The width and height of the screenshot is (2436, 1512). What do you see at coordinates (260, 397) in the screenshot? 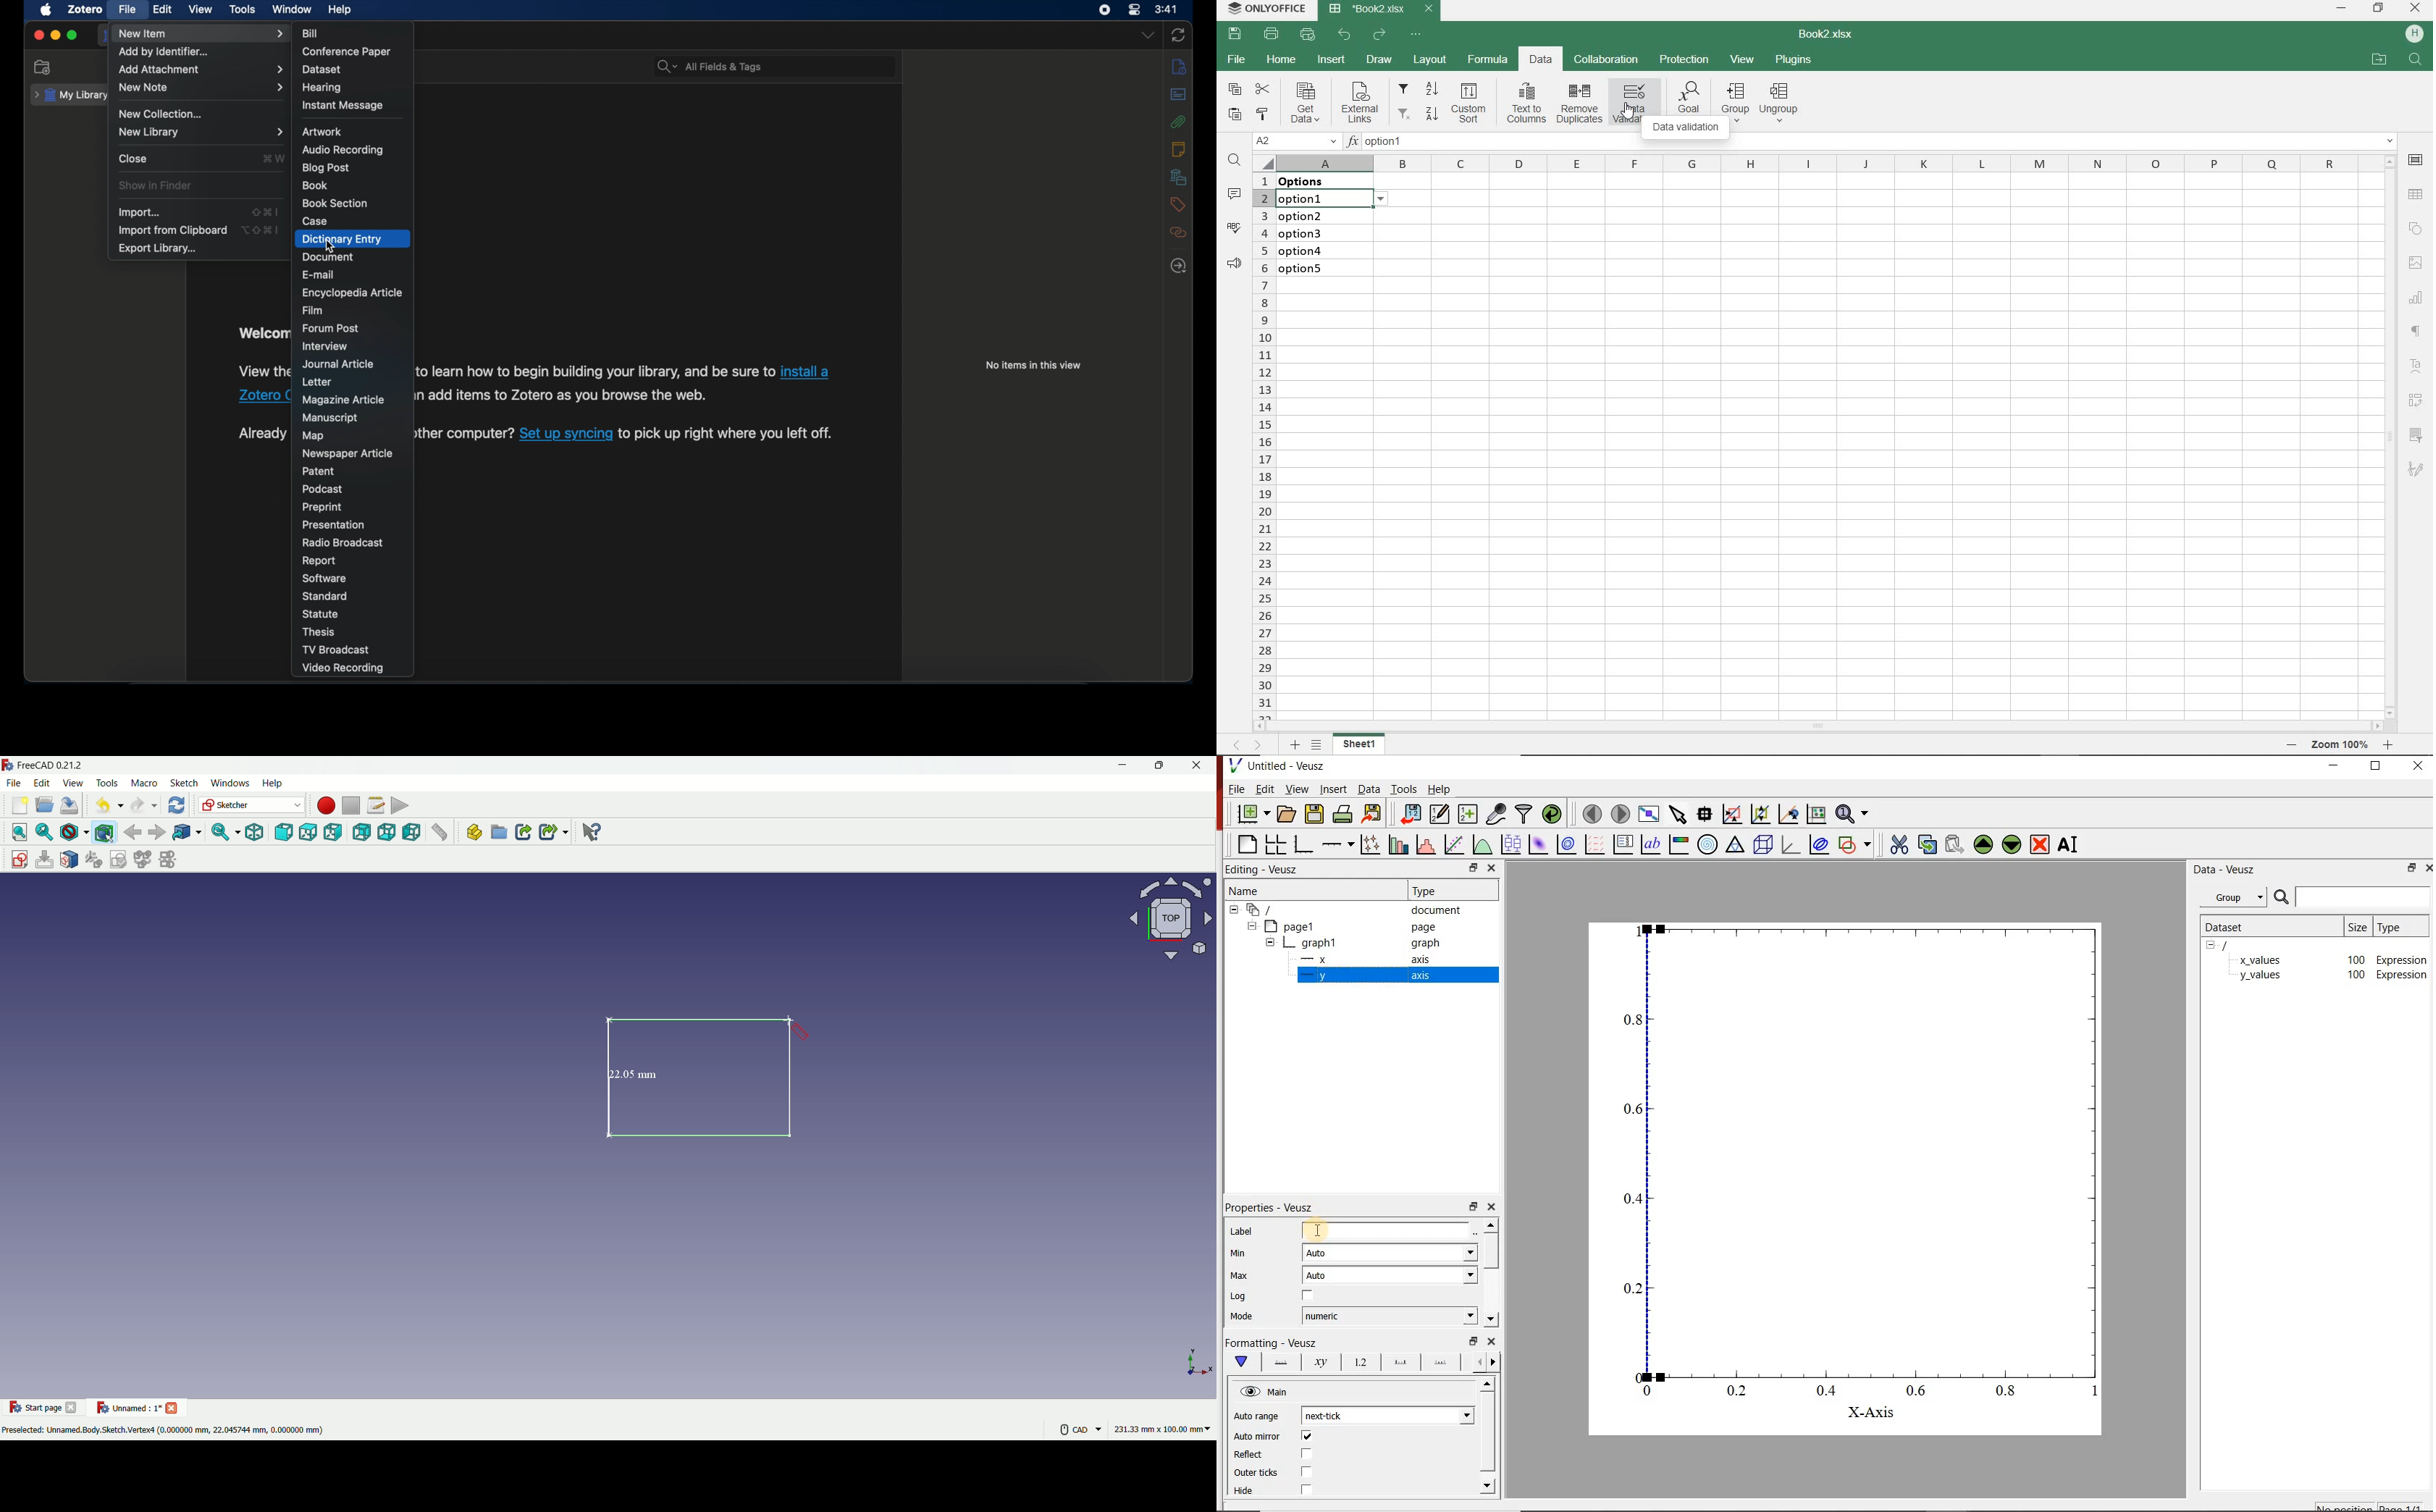
I see `` at bounding box center [260, 397].